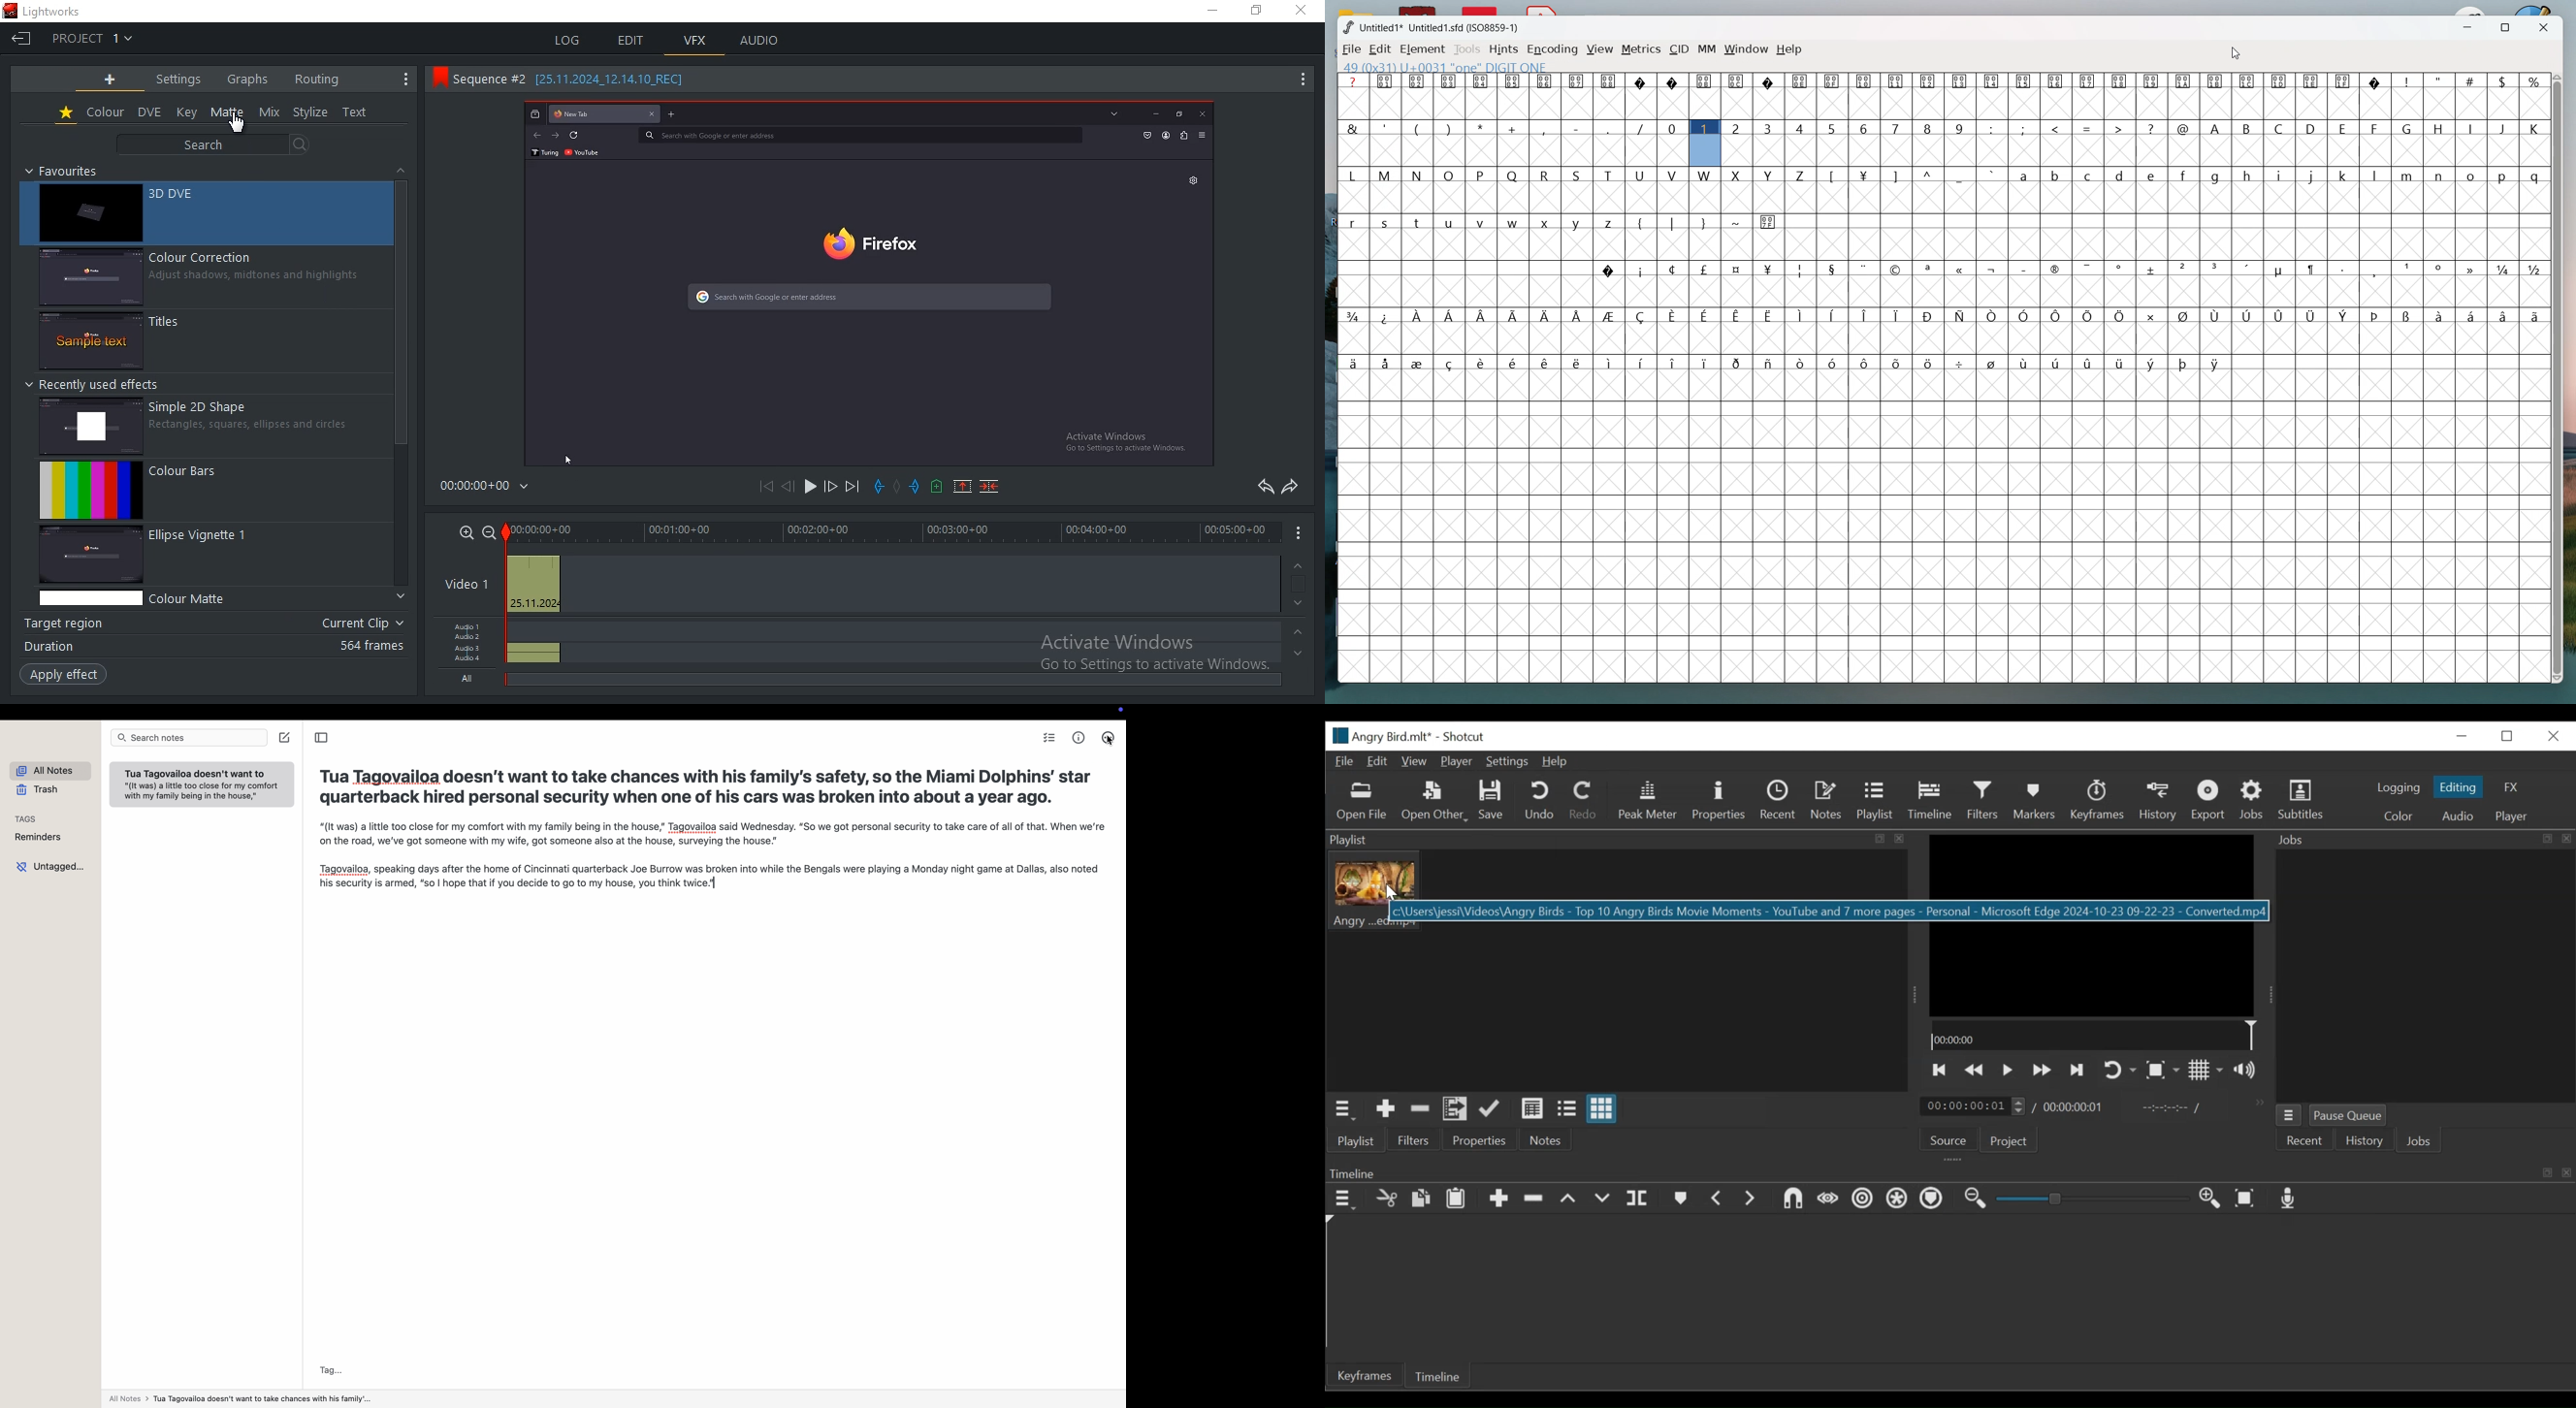 Image resolution: width=2576 pixels, height=1428 pixels. Describe the element at coordinates (1610, 80) in the screenshot. I see `symbol` at that location.